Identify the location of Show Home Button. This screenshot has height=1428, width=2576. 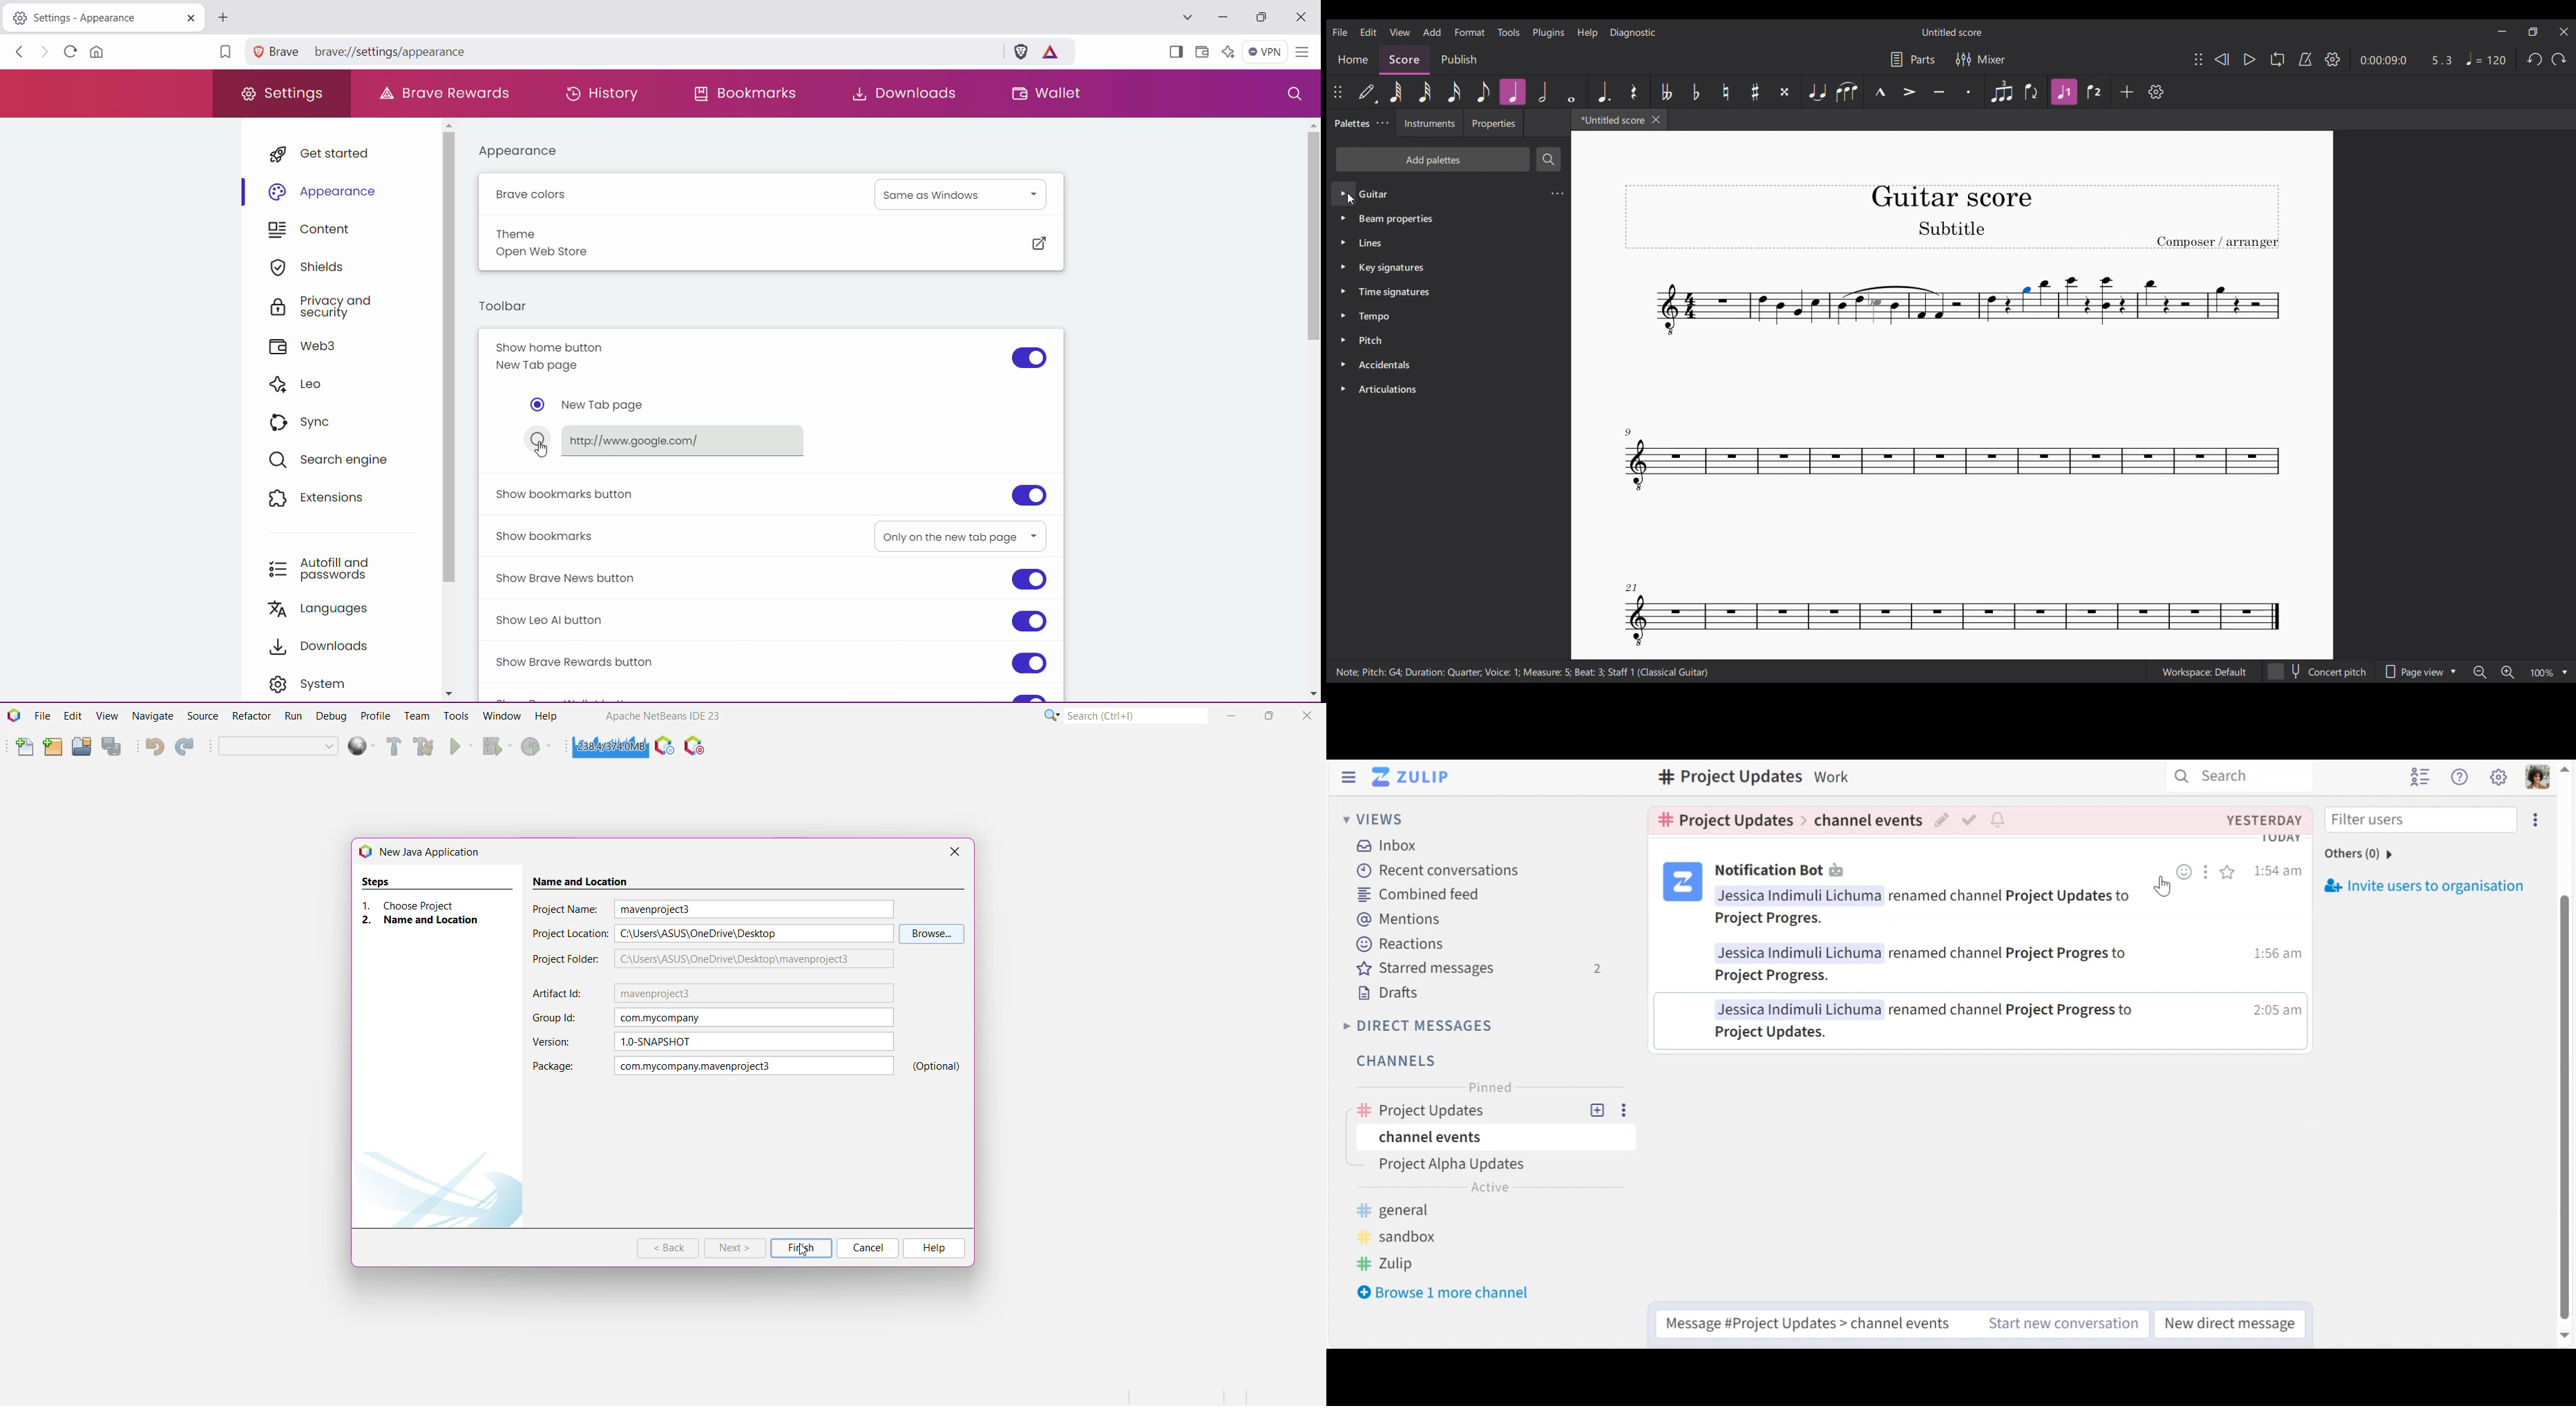
(575, 356).